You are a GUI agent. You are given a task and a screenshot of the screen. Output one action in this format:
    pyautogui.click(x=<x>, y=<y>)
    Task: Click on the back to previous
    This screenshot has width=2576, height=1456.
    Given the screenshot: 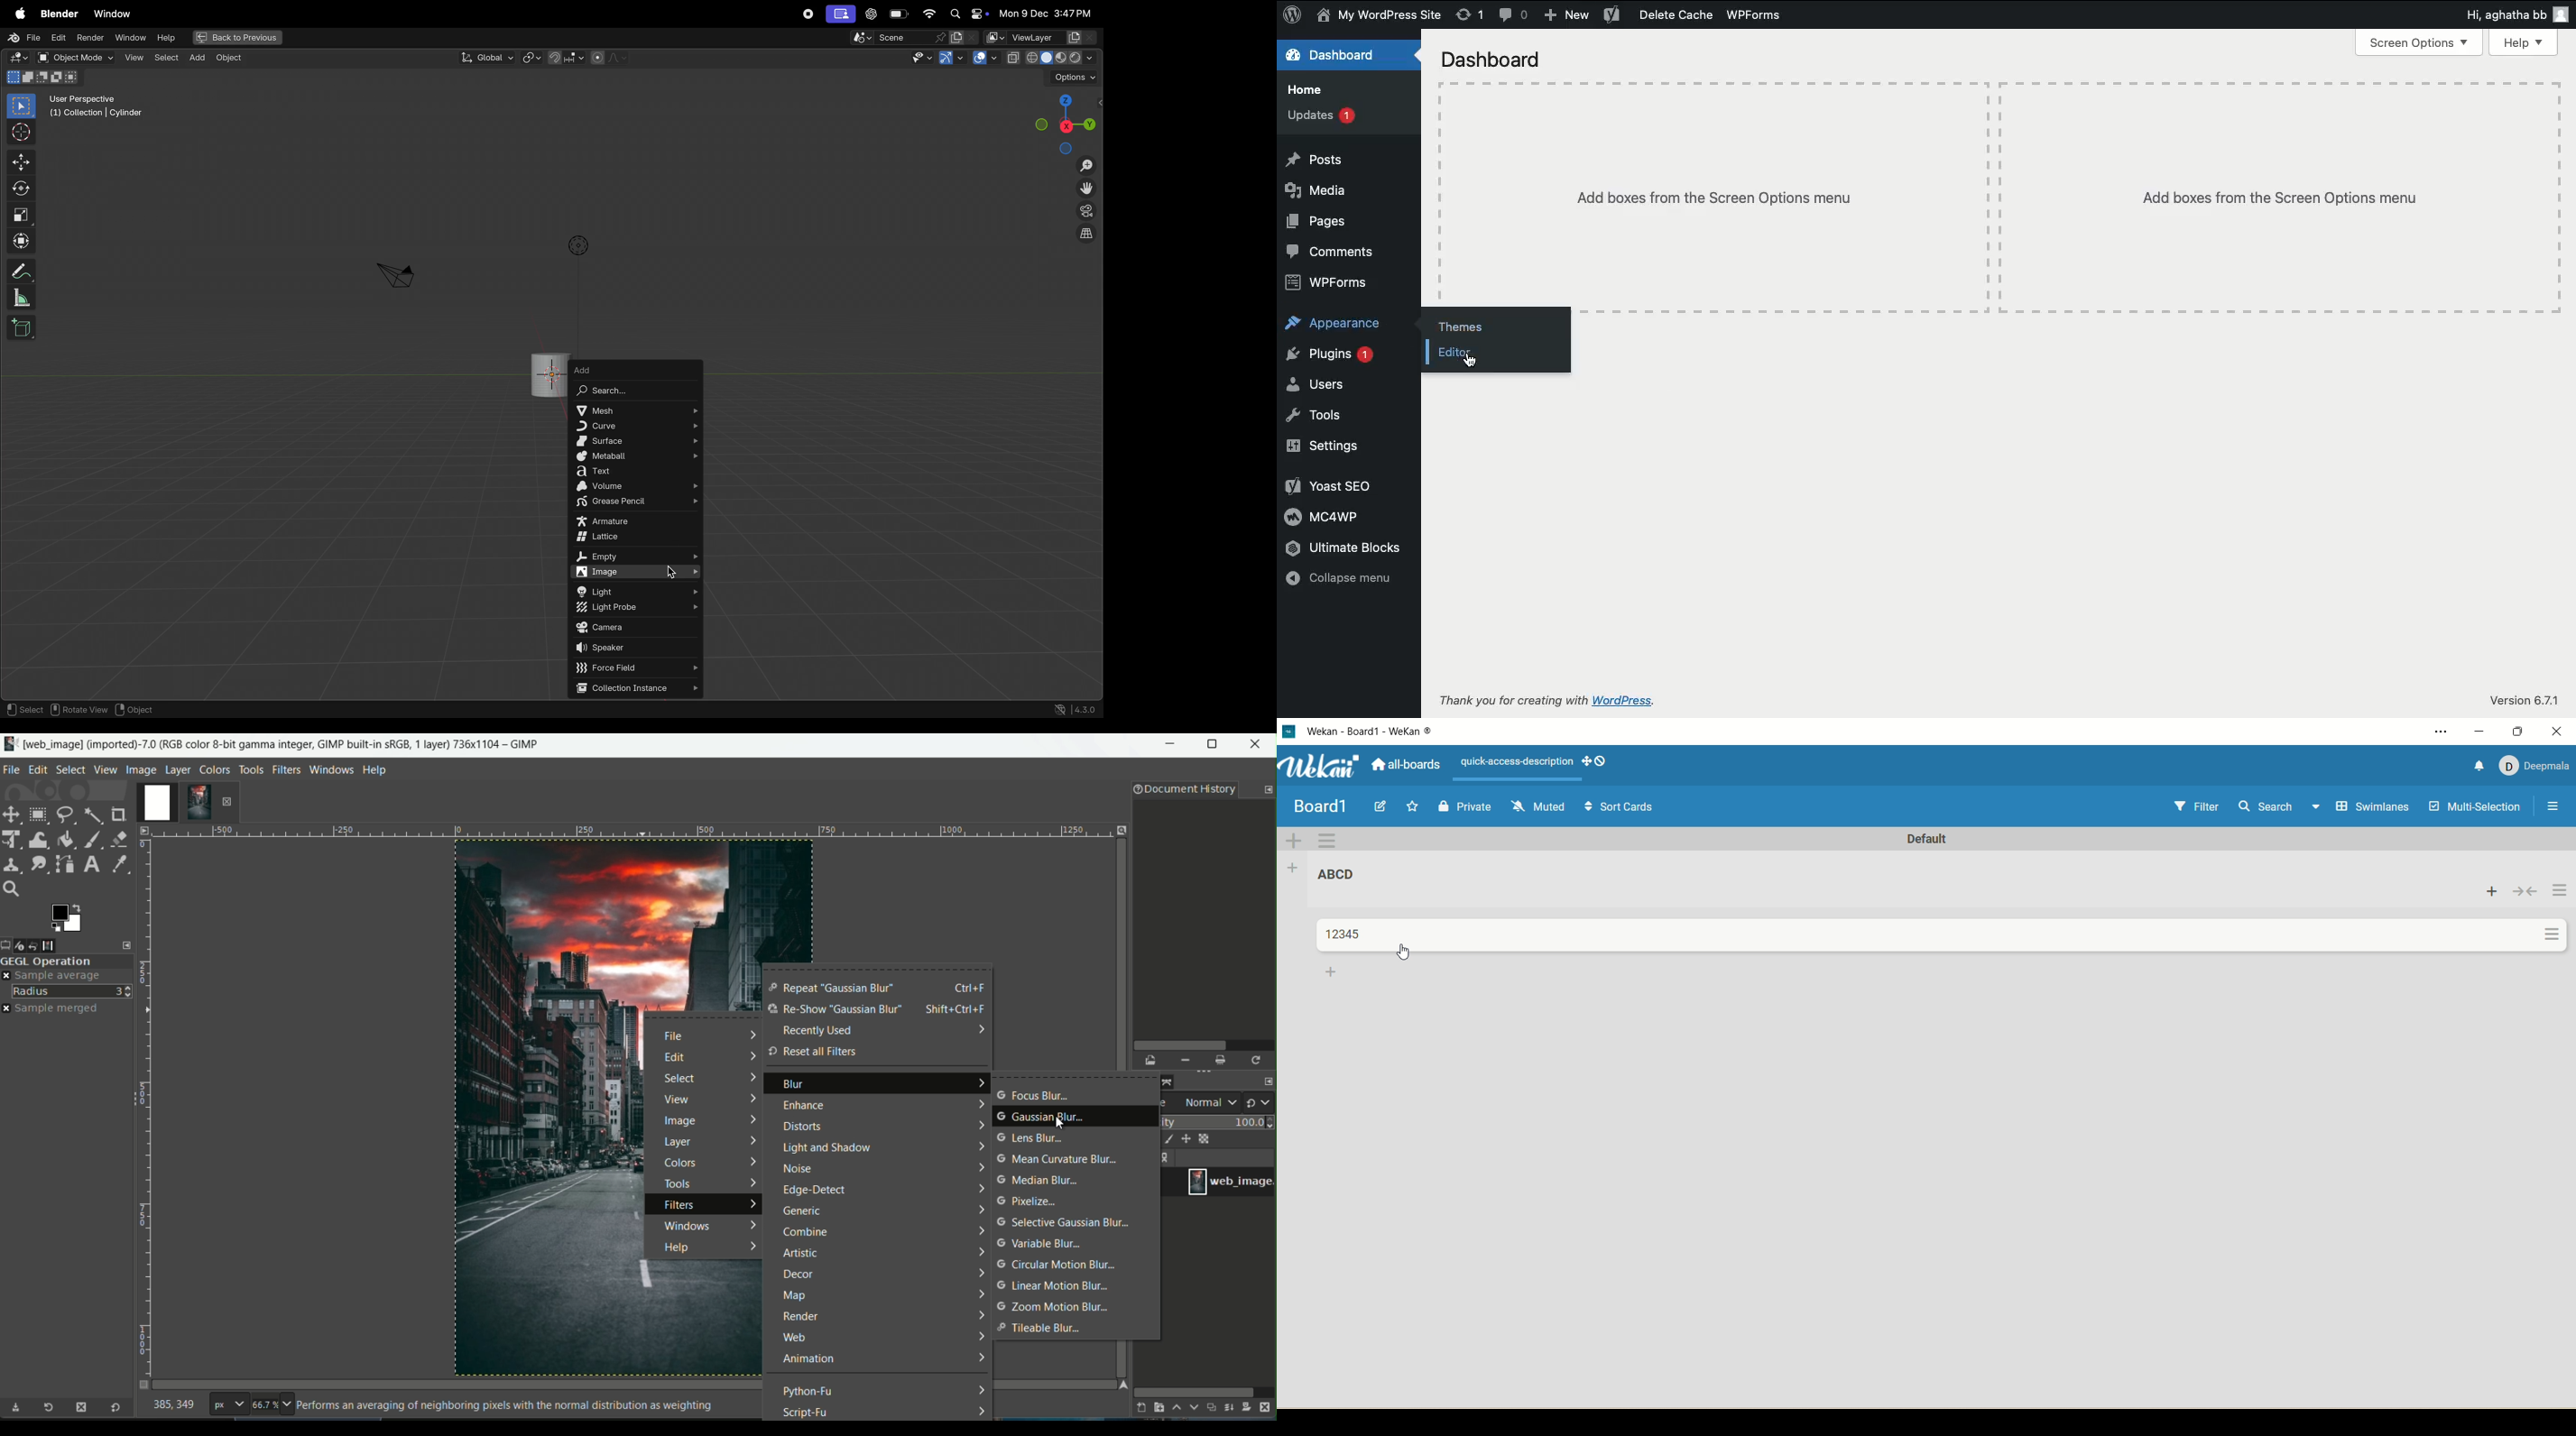 What is the action you would take?
    pyautogui.click(x=236, y=36)
    